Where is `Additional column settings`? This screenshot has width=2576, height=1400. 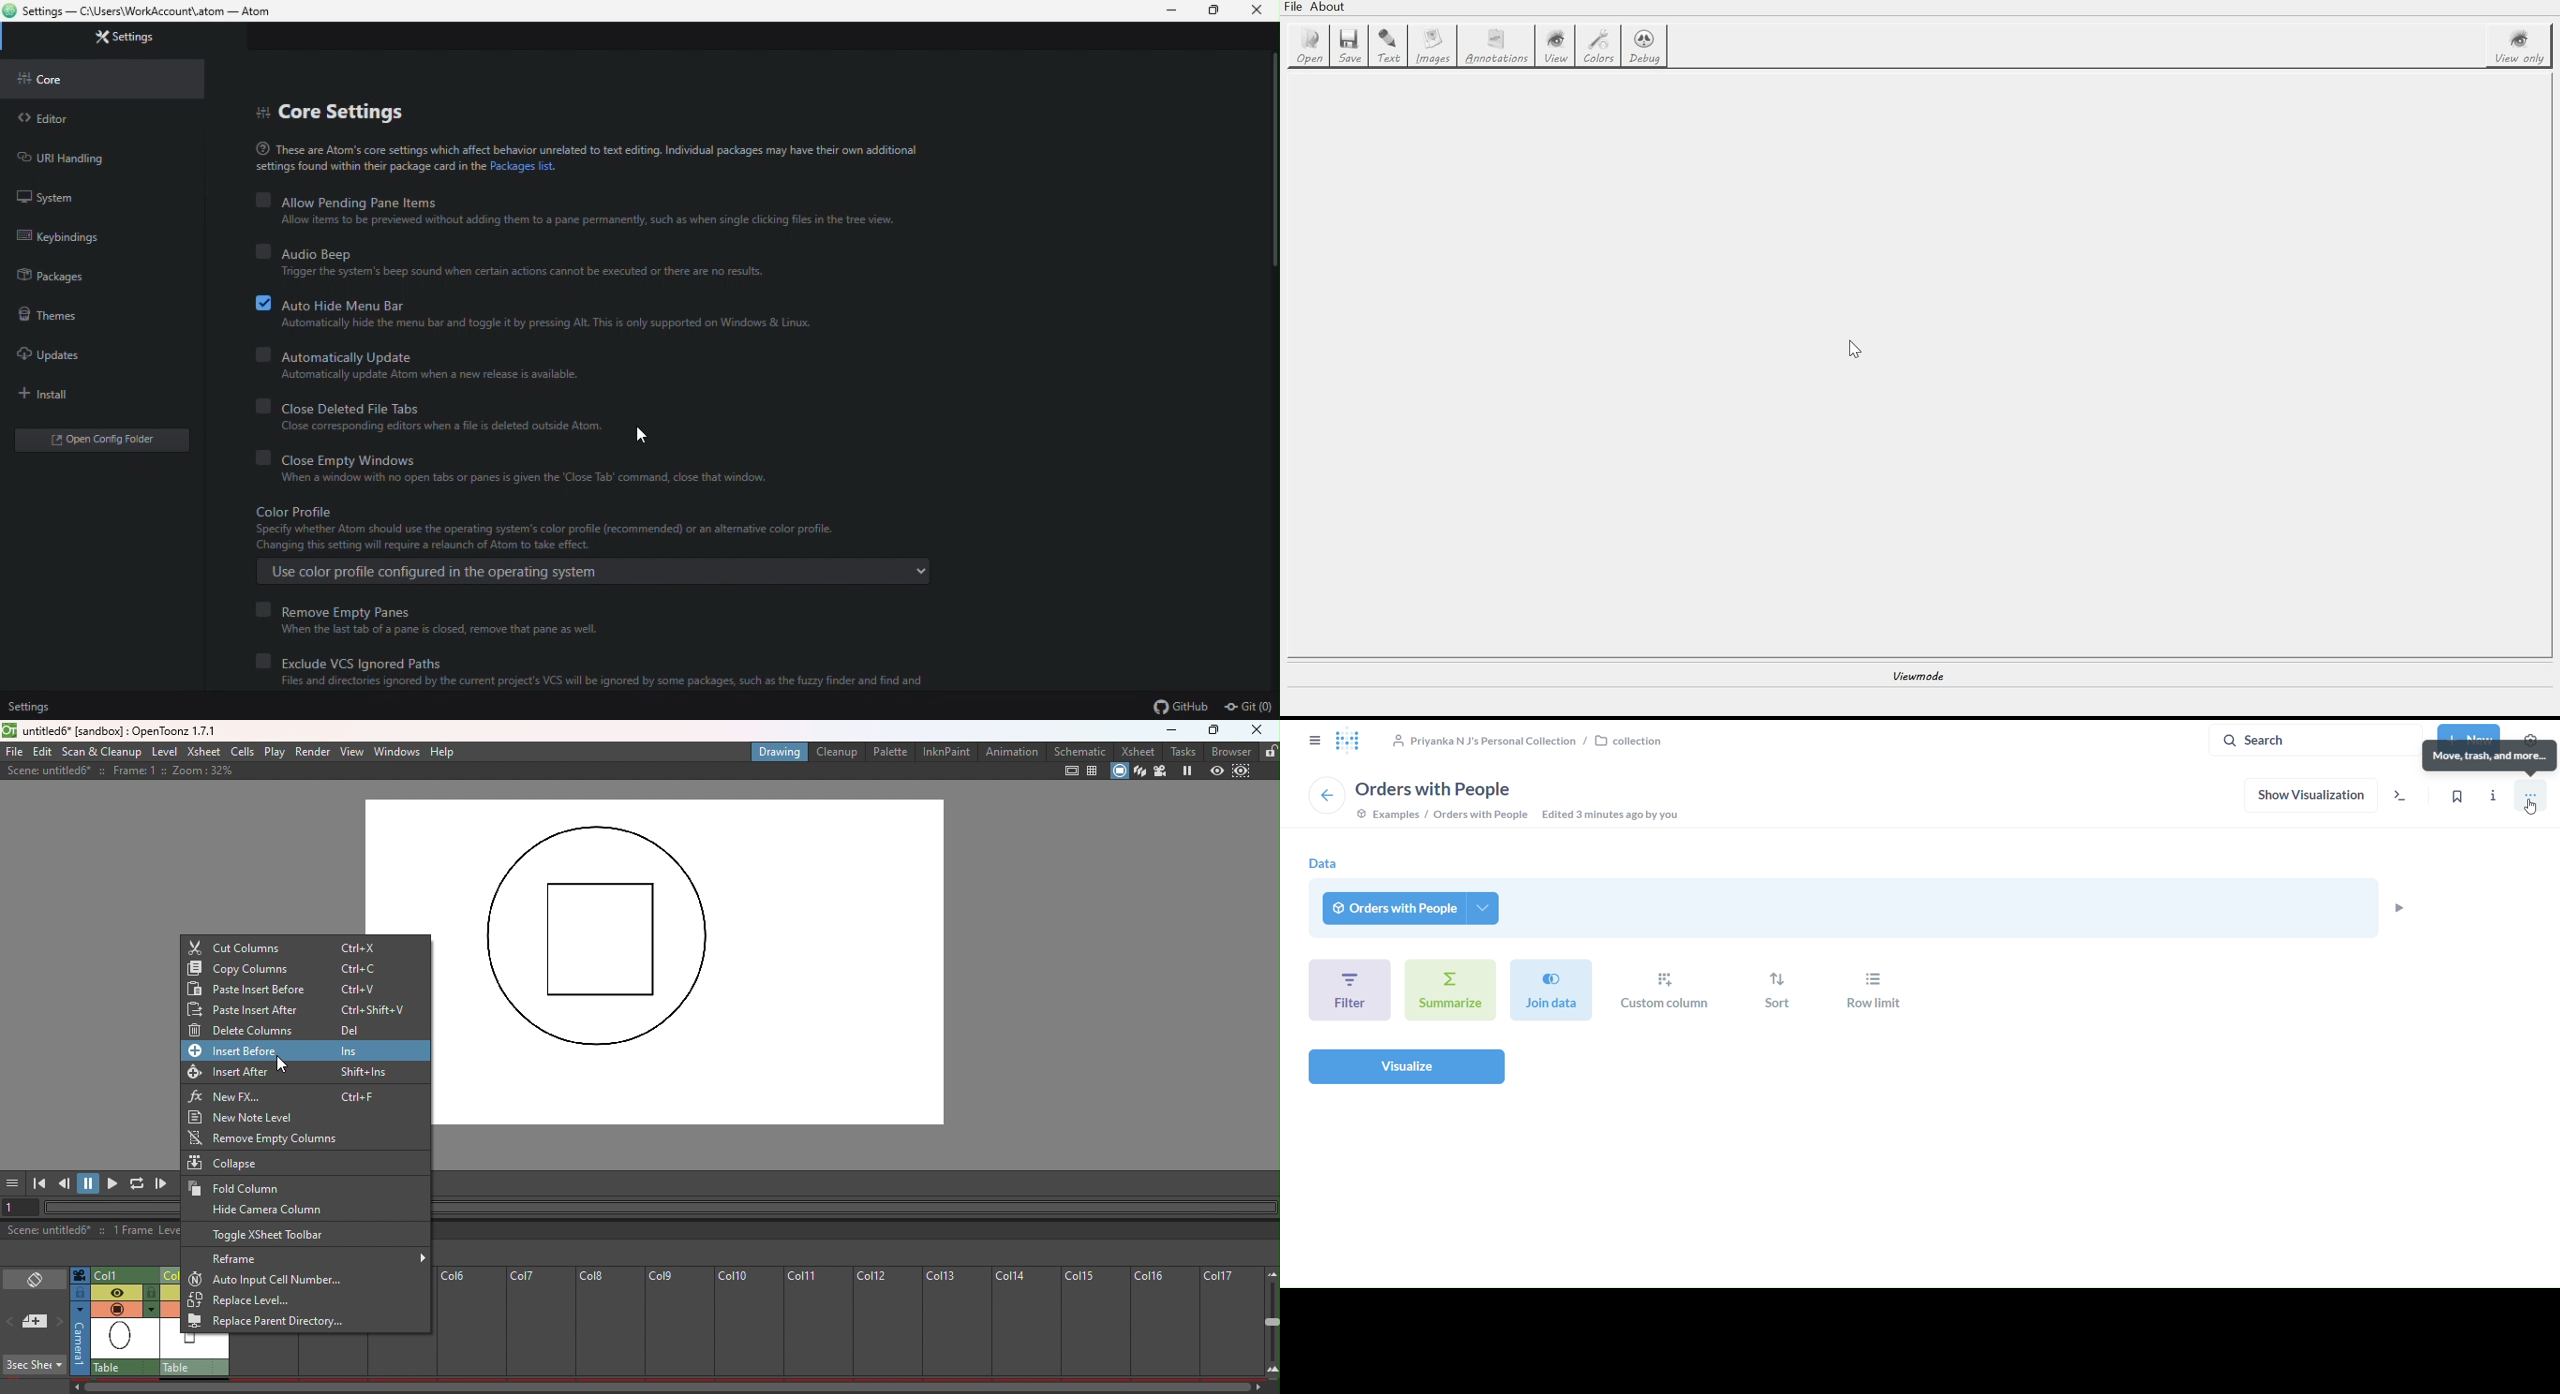 Additional column settings is located at coordinates (154, 1310).